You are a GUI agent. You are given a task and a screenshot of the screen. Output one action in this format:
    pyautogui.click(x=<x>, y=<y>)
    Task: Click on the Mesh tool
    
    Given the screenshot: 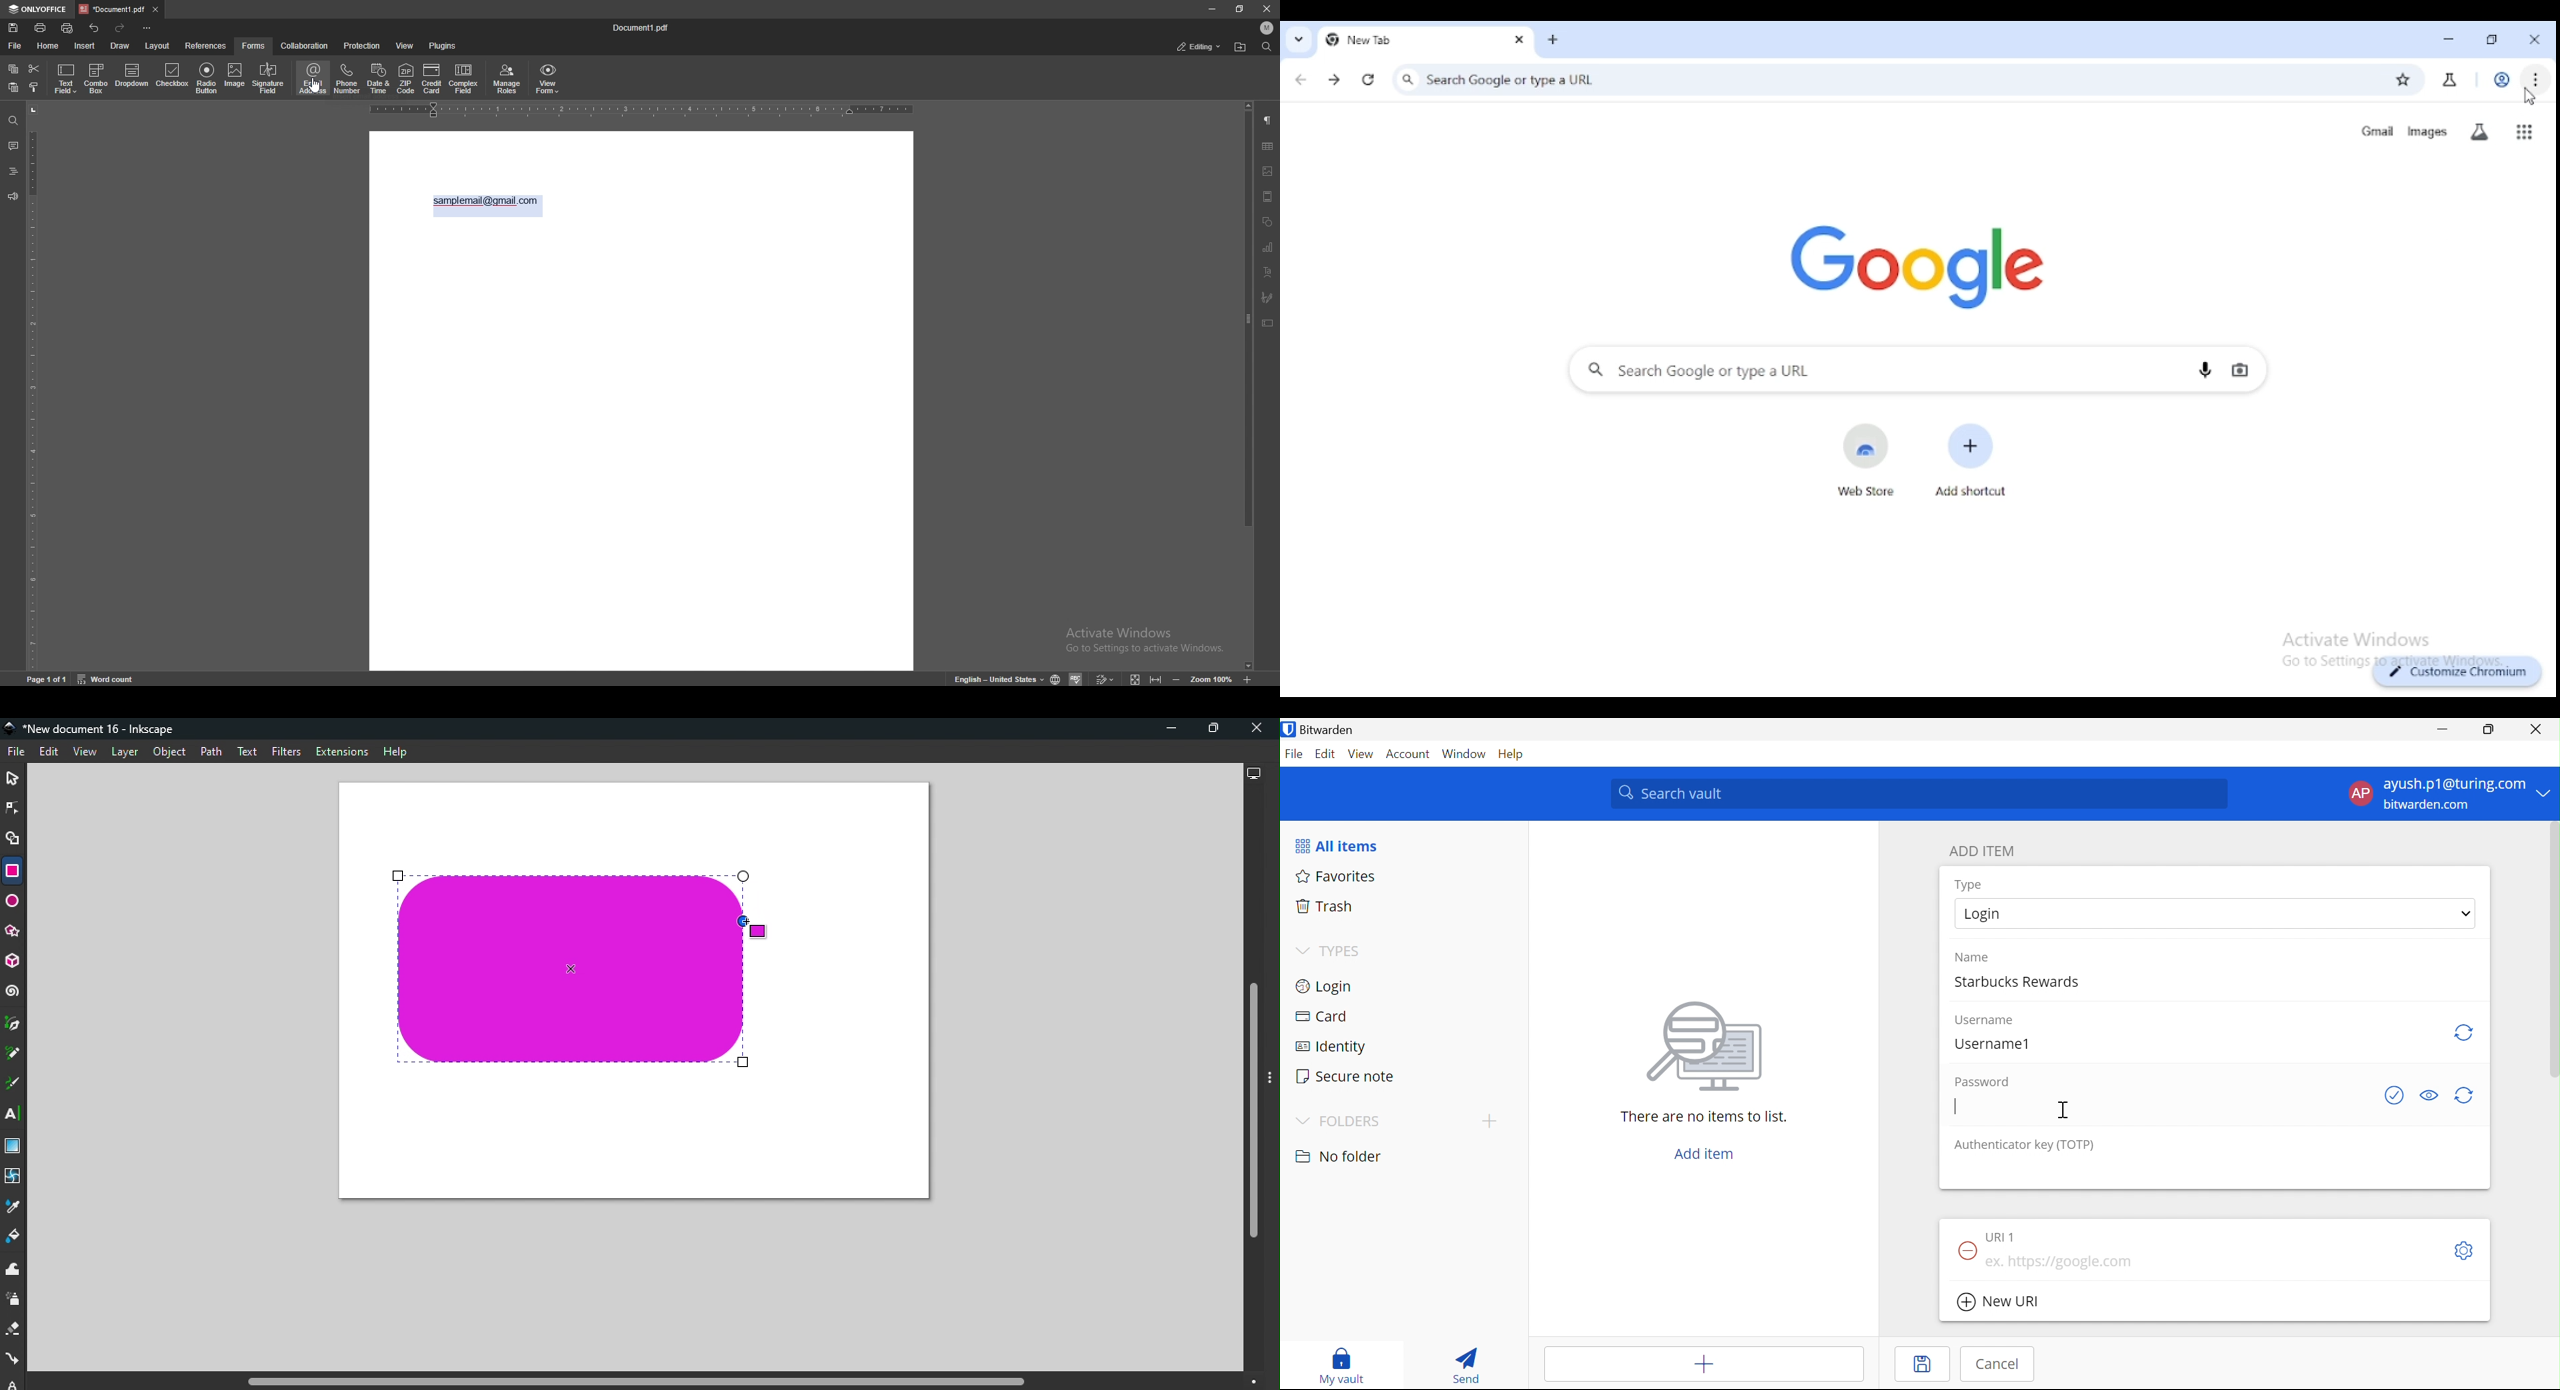 What is the action you would take?
    pyautogui.click(x=14, y=1178)
    